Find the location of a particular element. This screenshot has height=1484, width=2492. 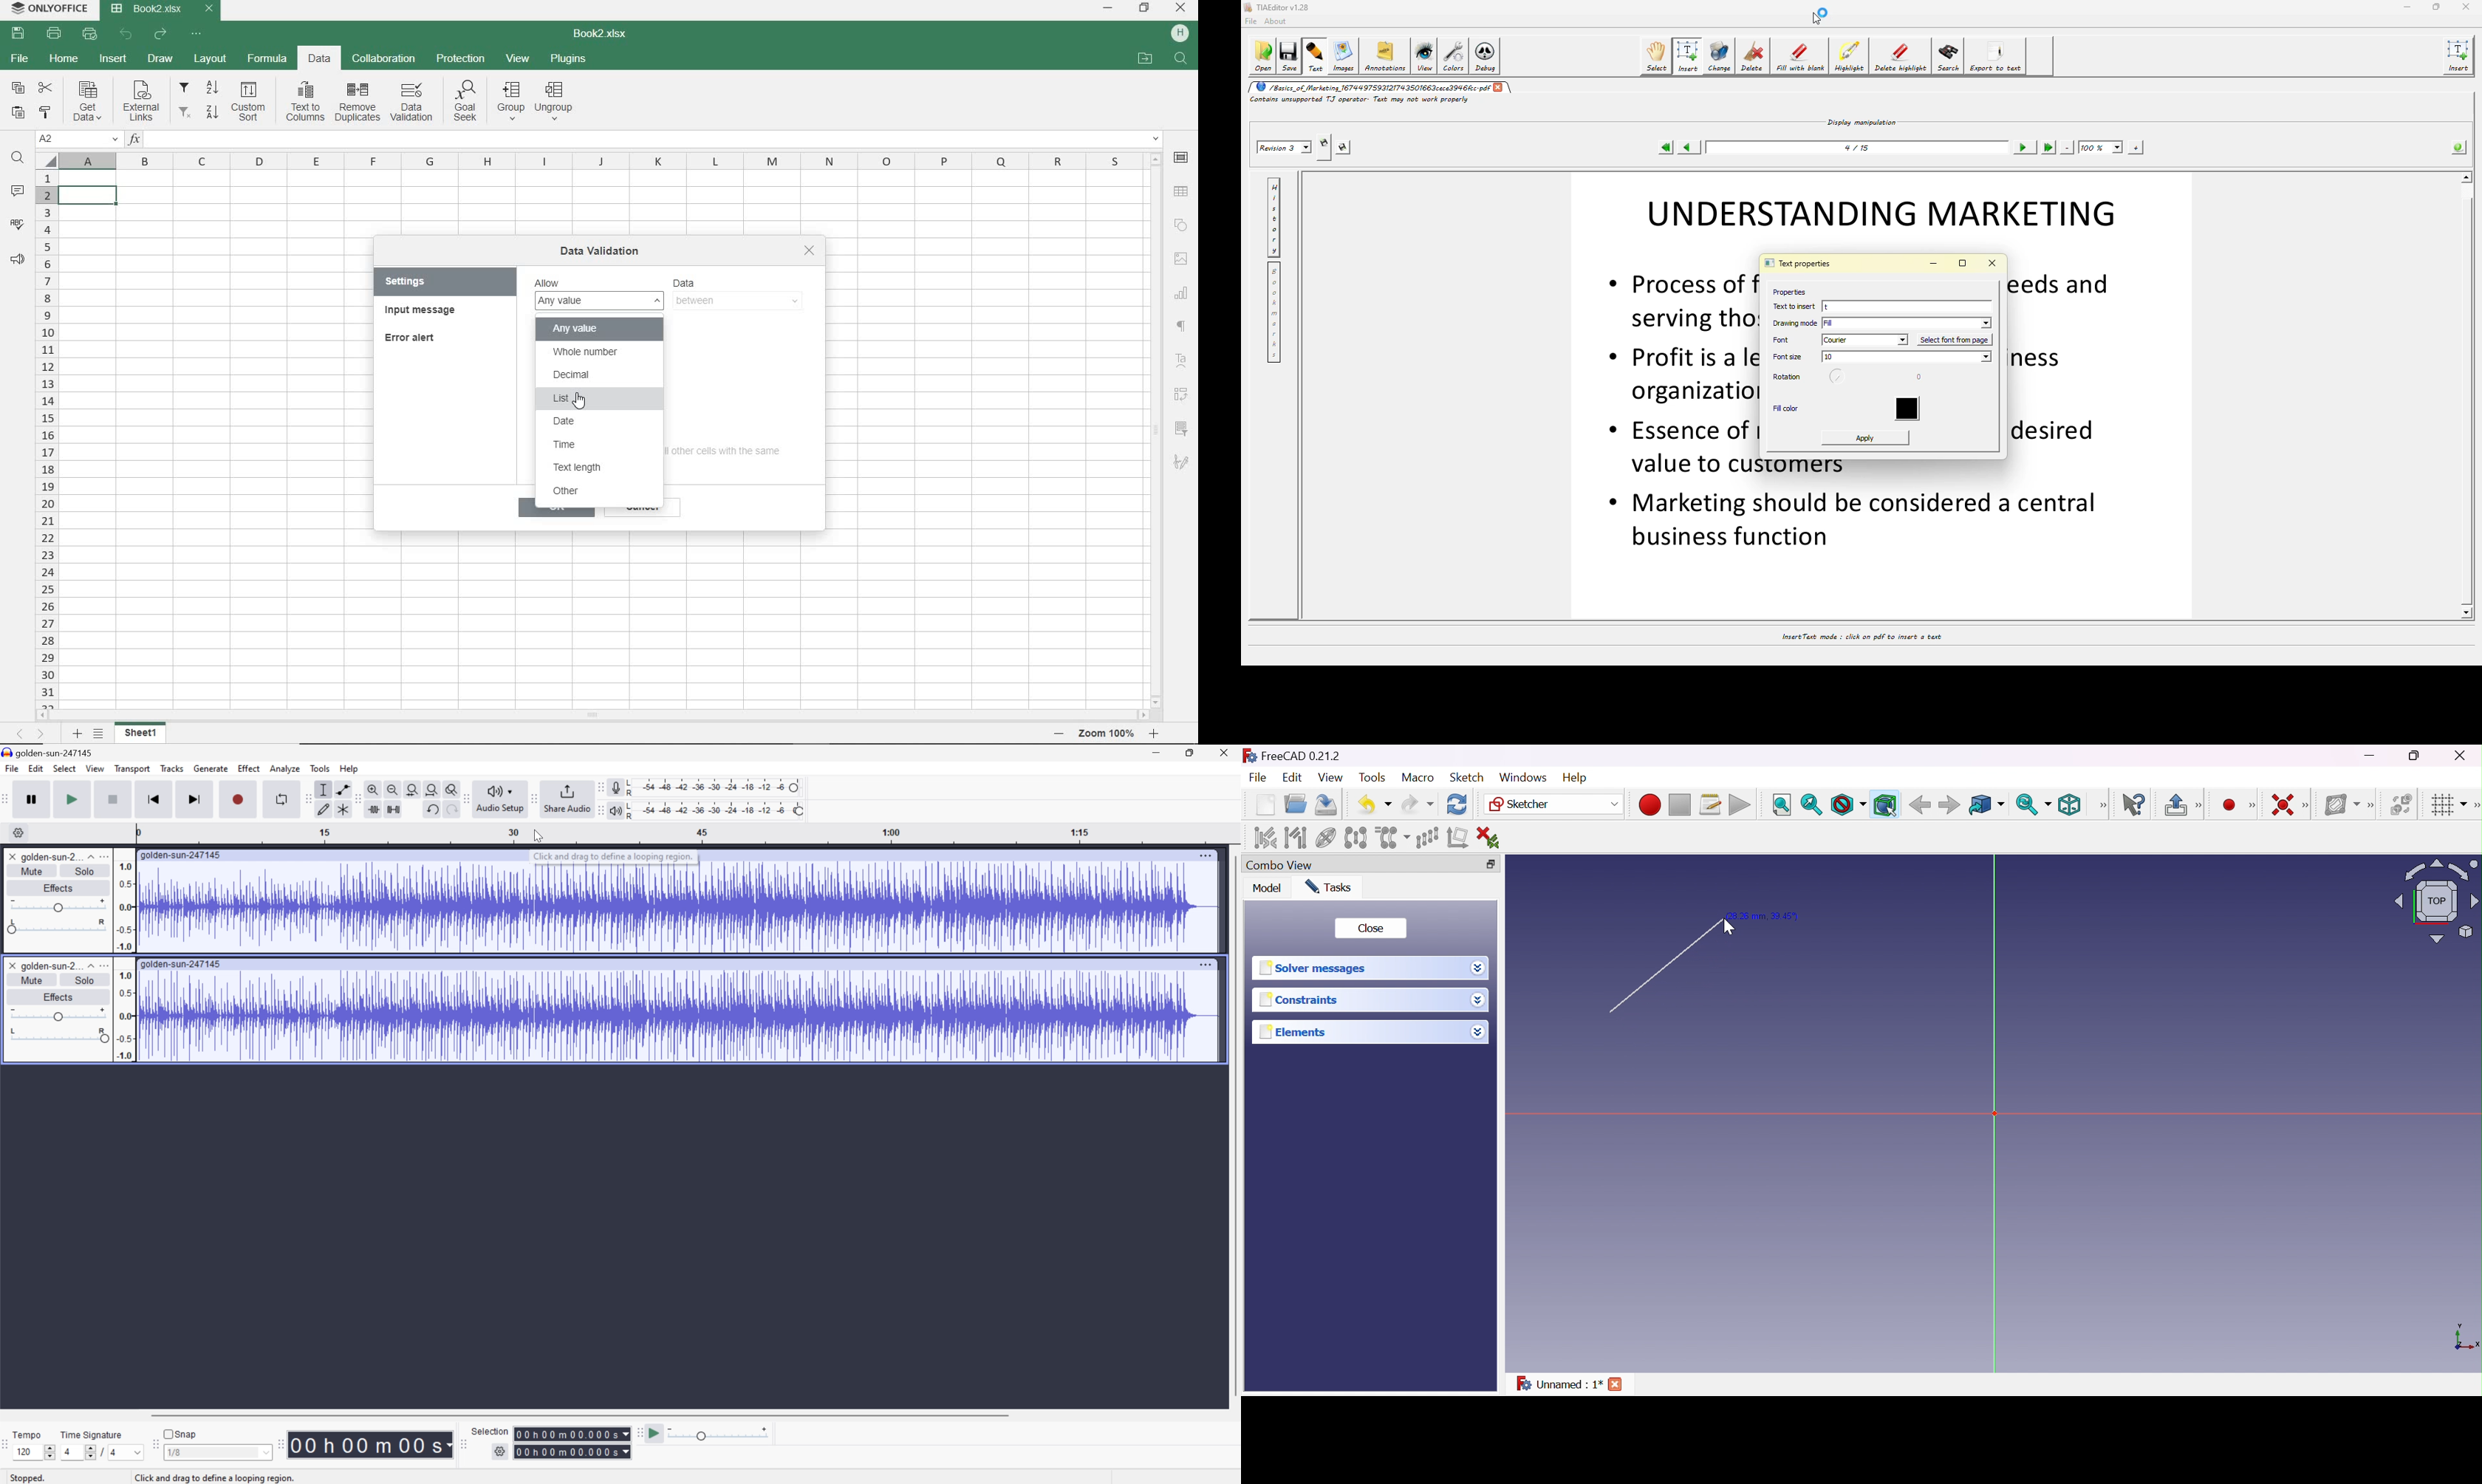

Open is located at coordinates (1297, 803).